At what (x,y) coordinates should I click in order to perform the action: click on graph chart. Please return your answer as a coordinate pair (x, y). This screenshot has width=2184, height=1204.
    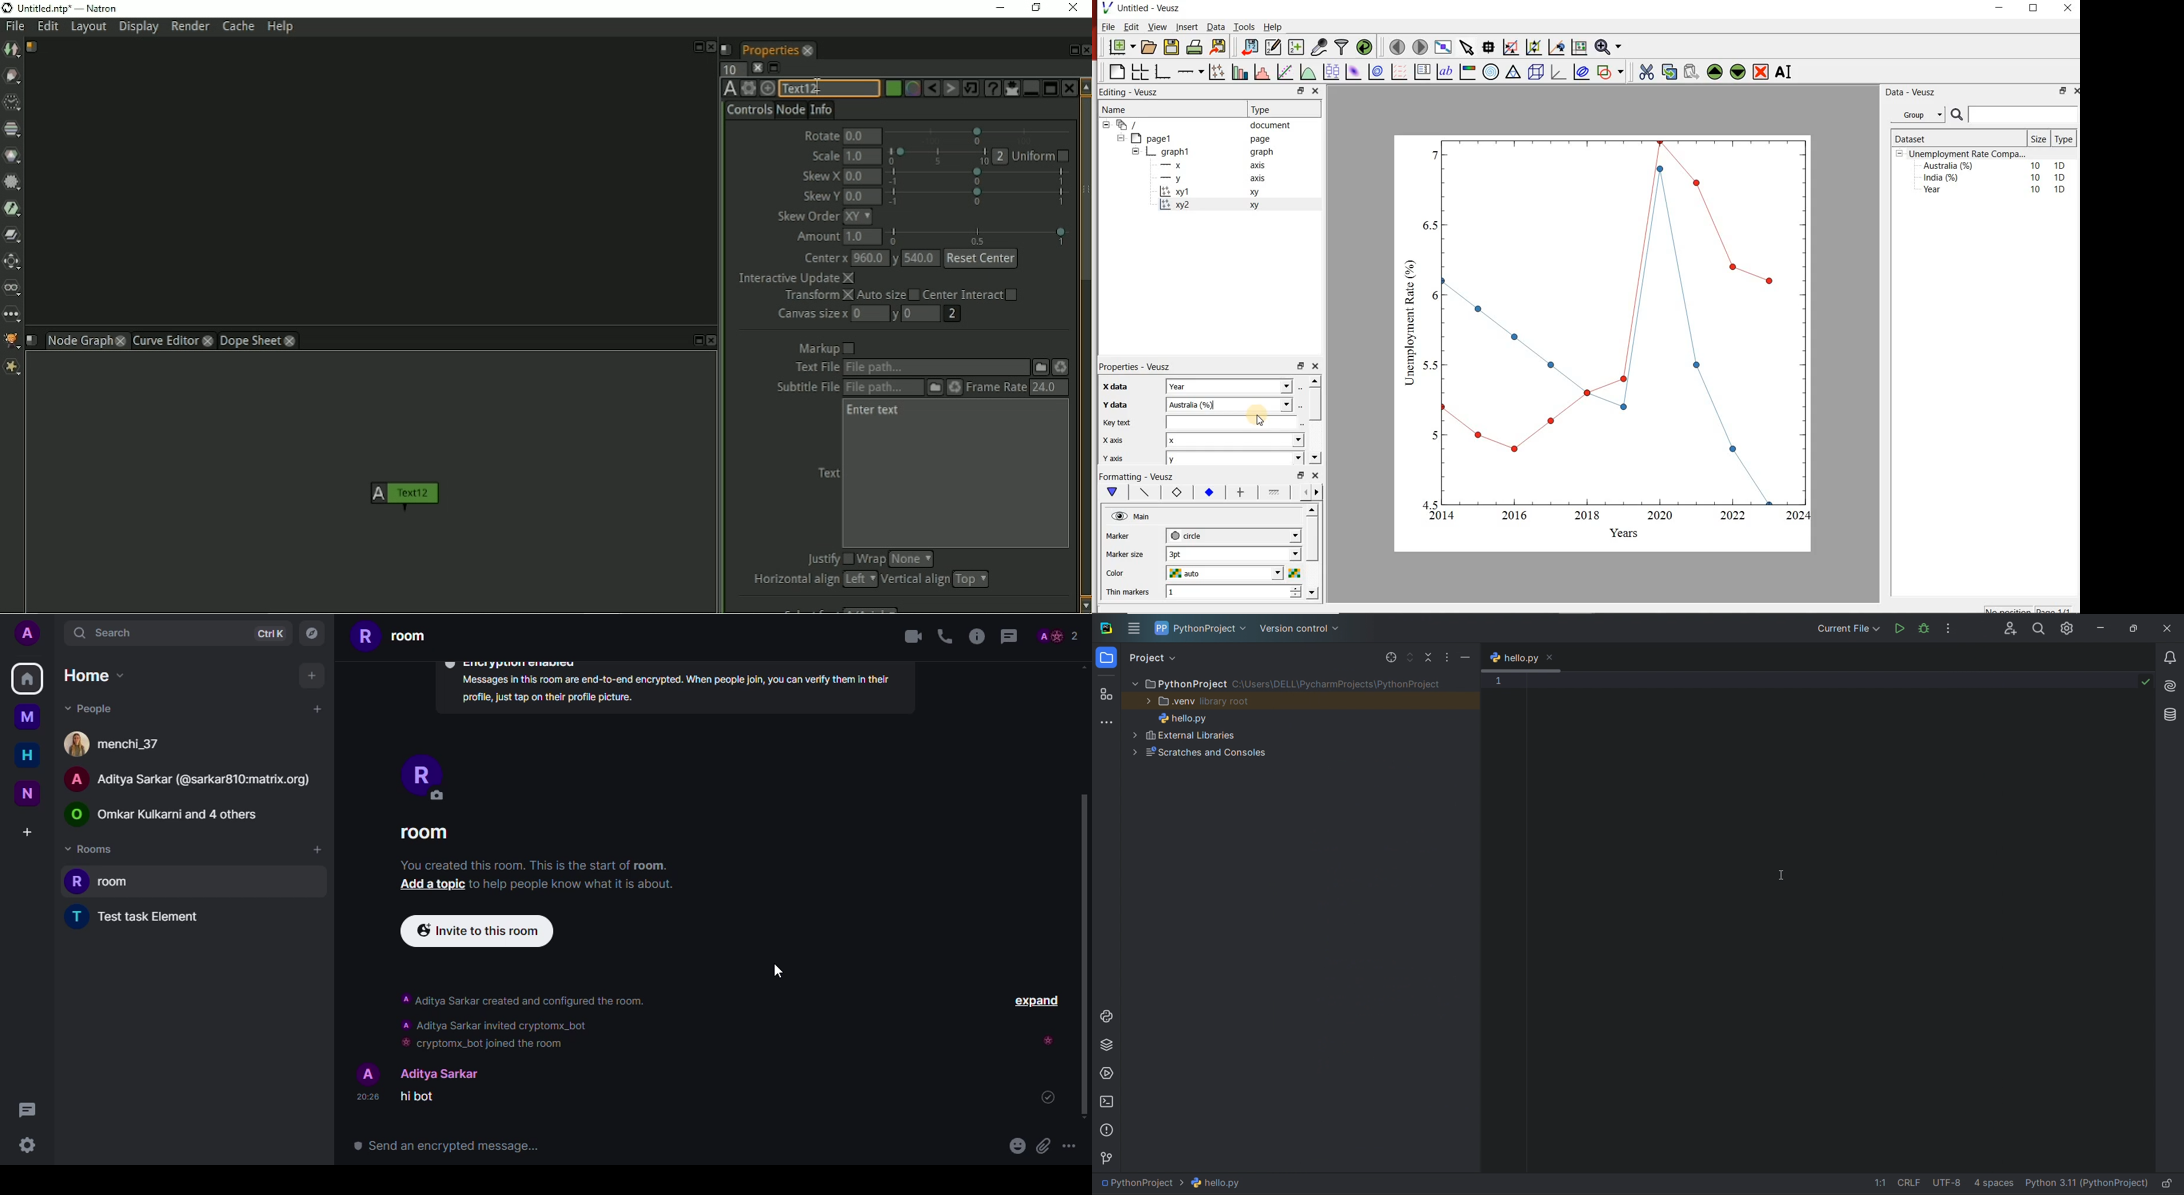
    Looking at the image, I should click on (1604, 343).